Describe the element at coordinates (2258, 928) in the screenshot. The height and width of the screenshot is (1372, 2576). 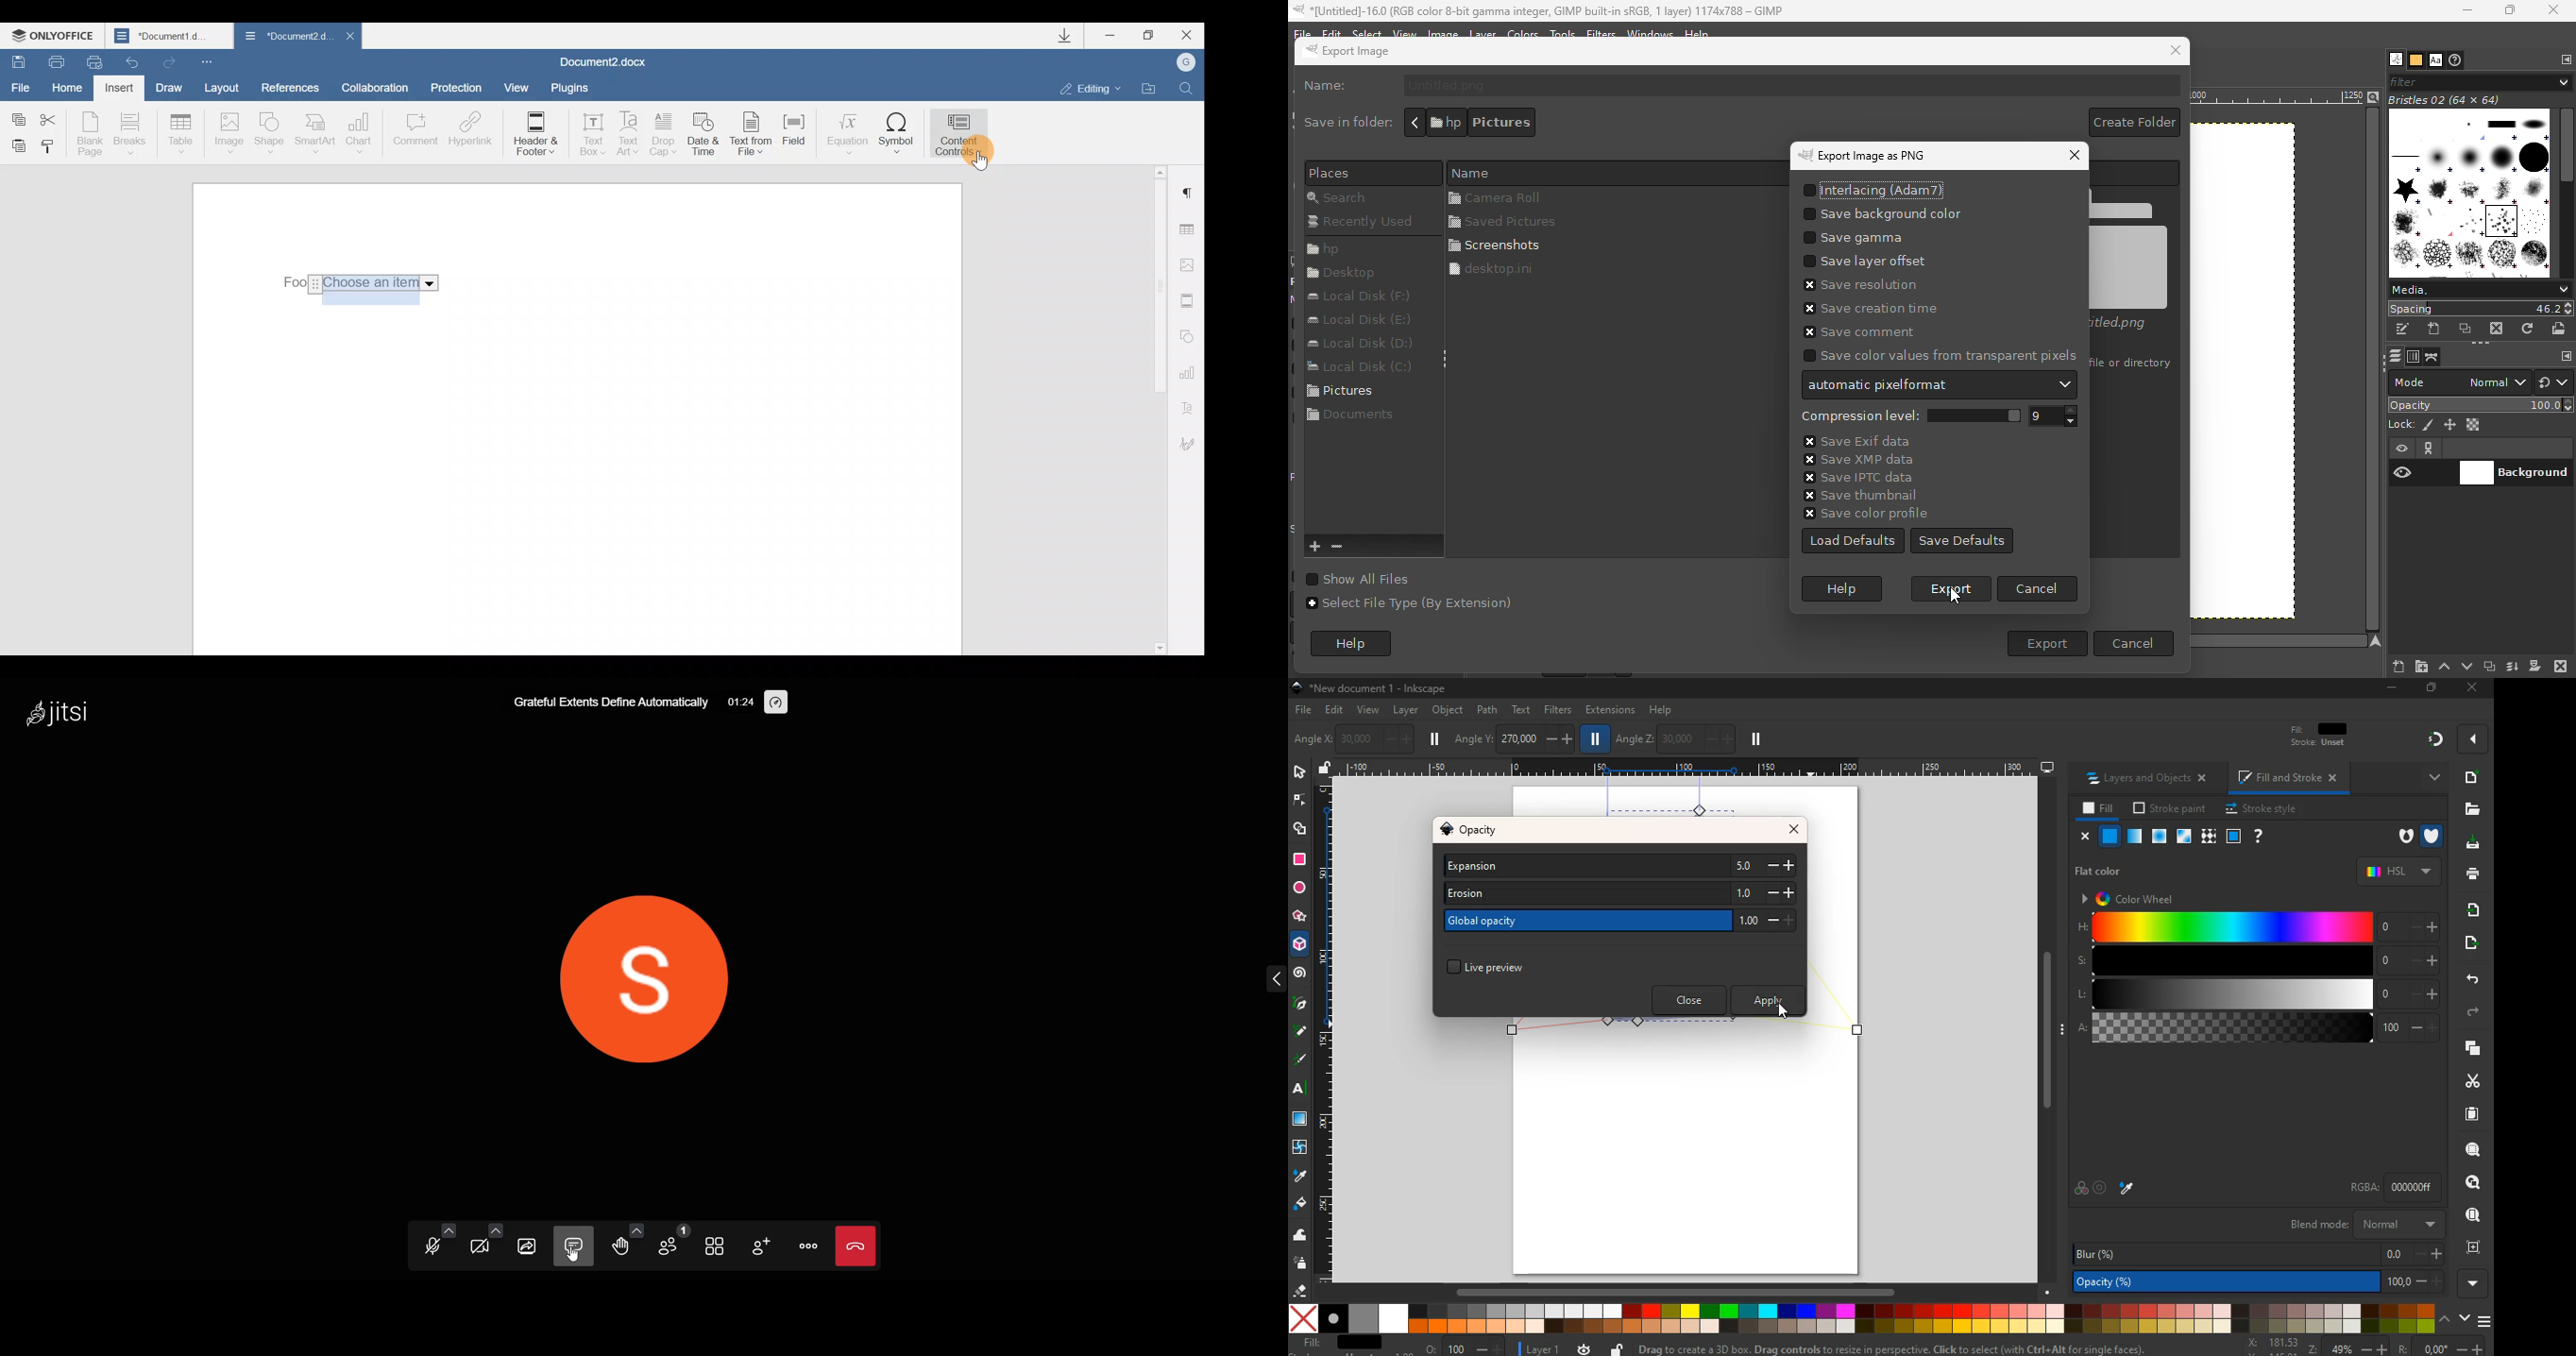
I see `h` at that location.